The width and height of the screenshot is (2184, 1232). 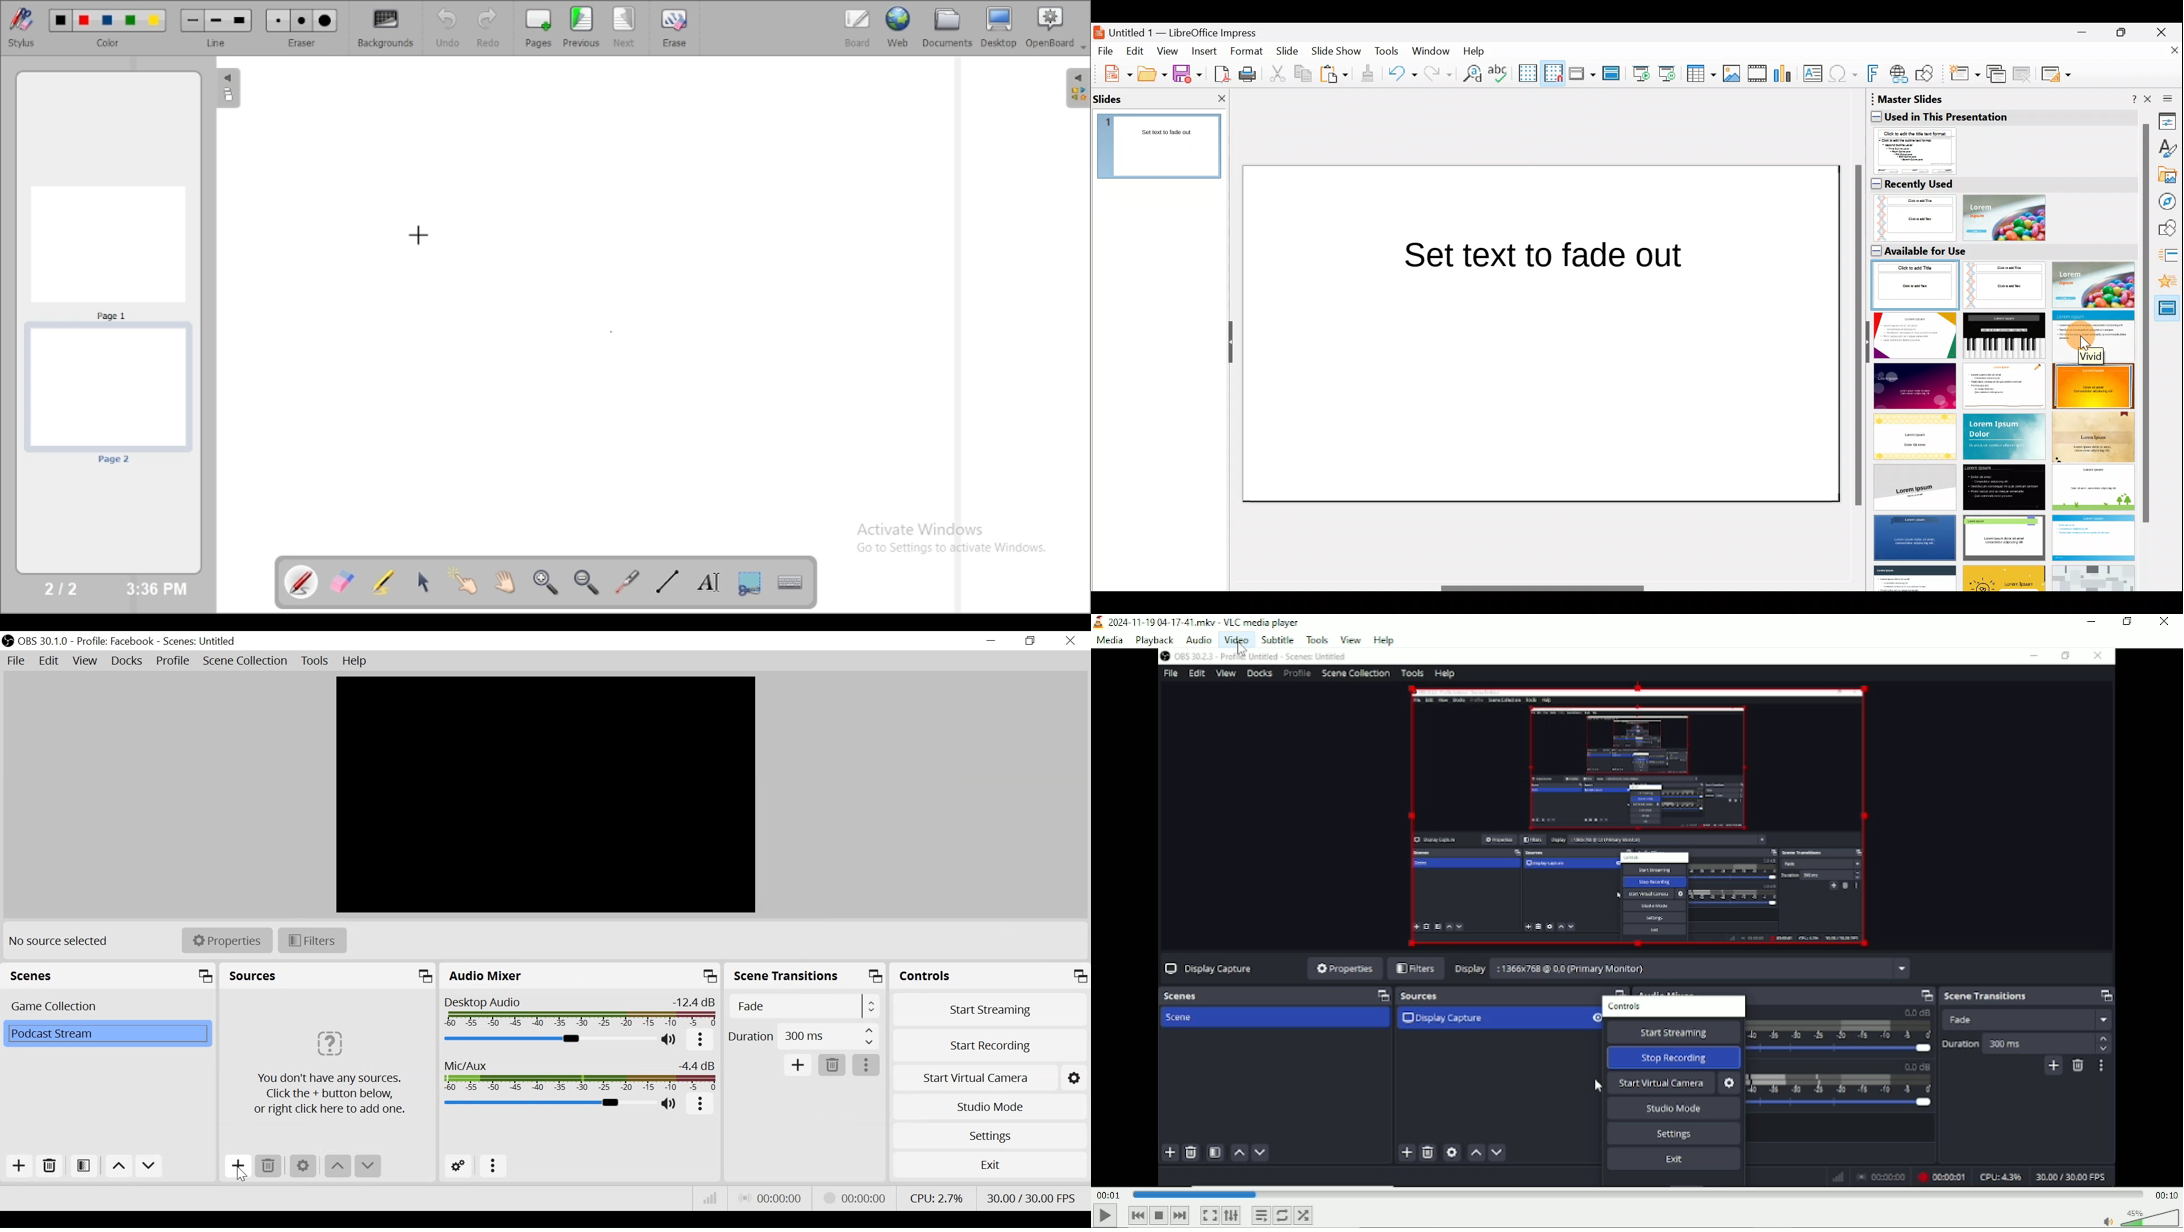 What do you see at coordinates (127, 661) in the screenshot?
I see `Docks` at bounding box center [127, 661].